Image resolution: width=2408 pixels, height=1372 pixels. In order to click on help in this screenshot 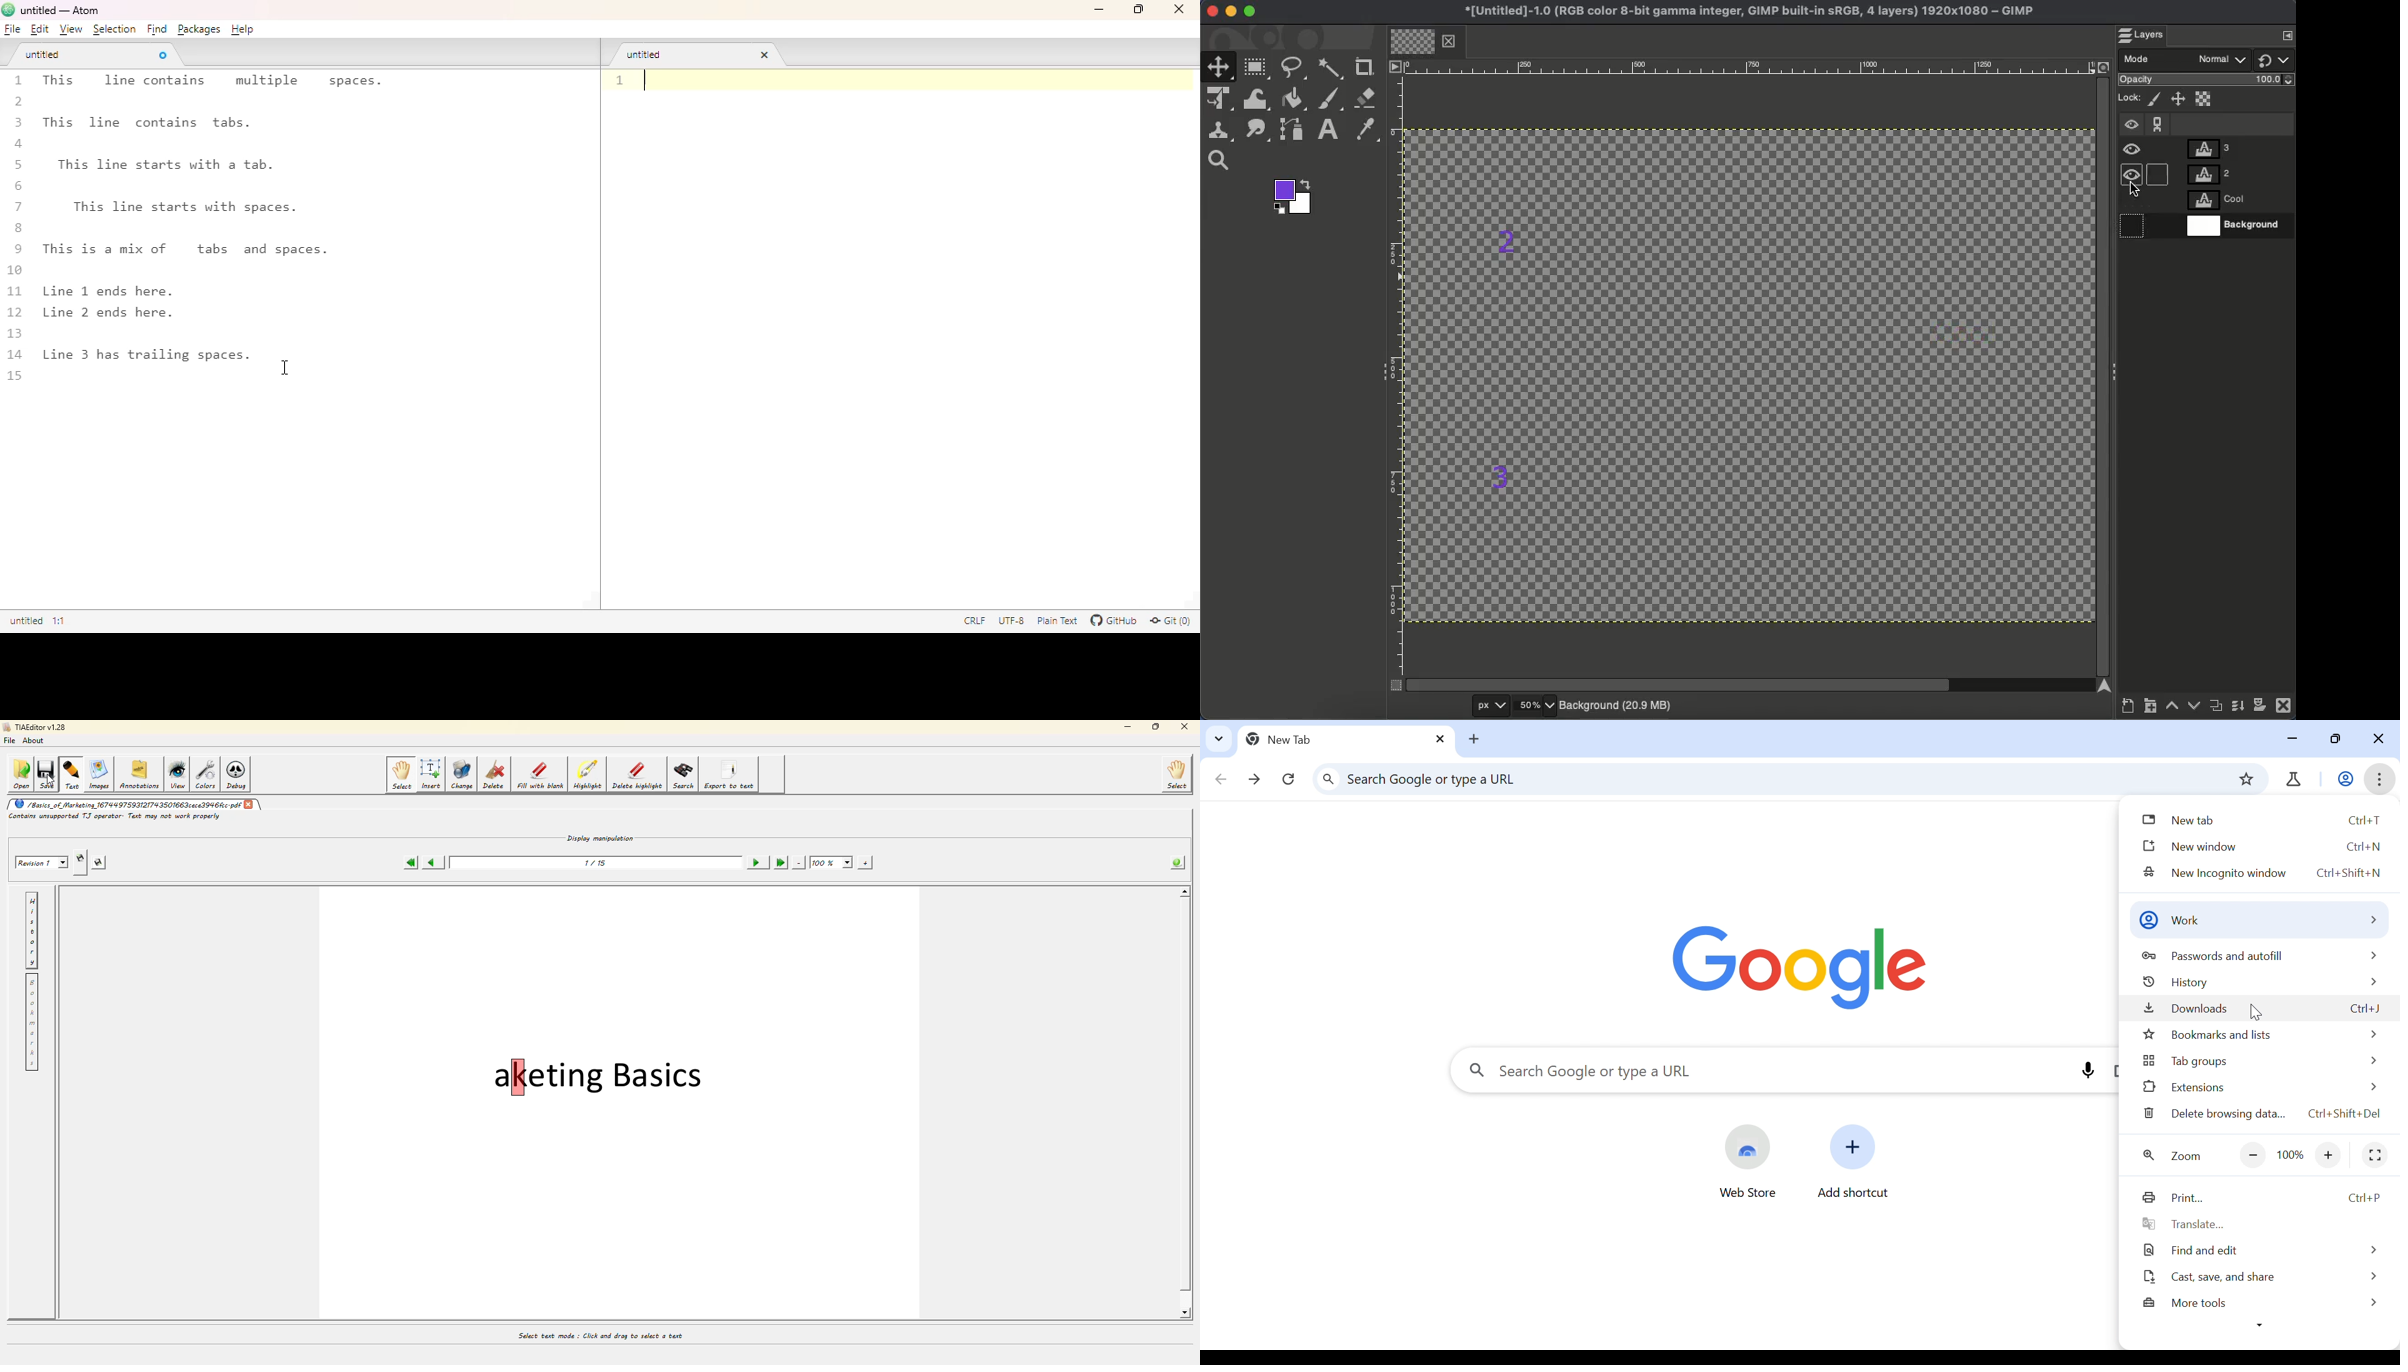, I will do `click(244, 29)`.